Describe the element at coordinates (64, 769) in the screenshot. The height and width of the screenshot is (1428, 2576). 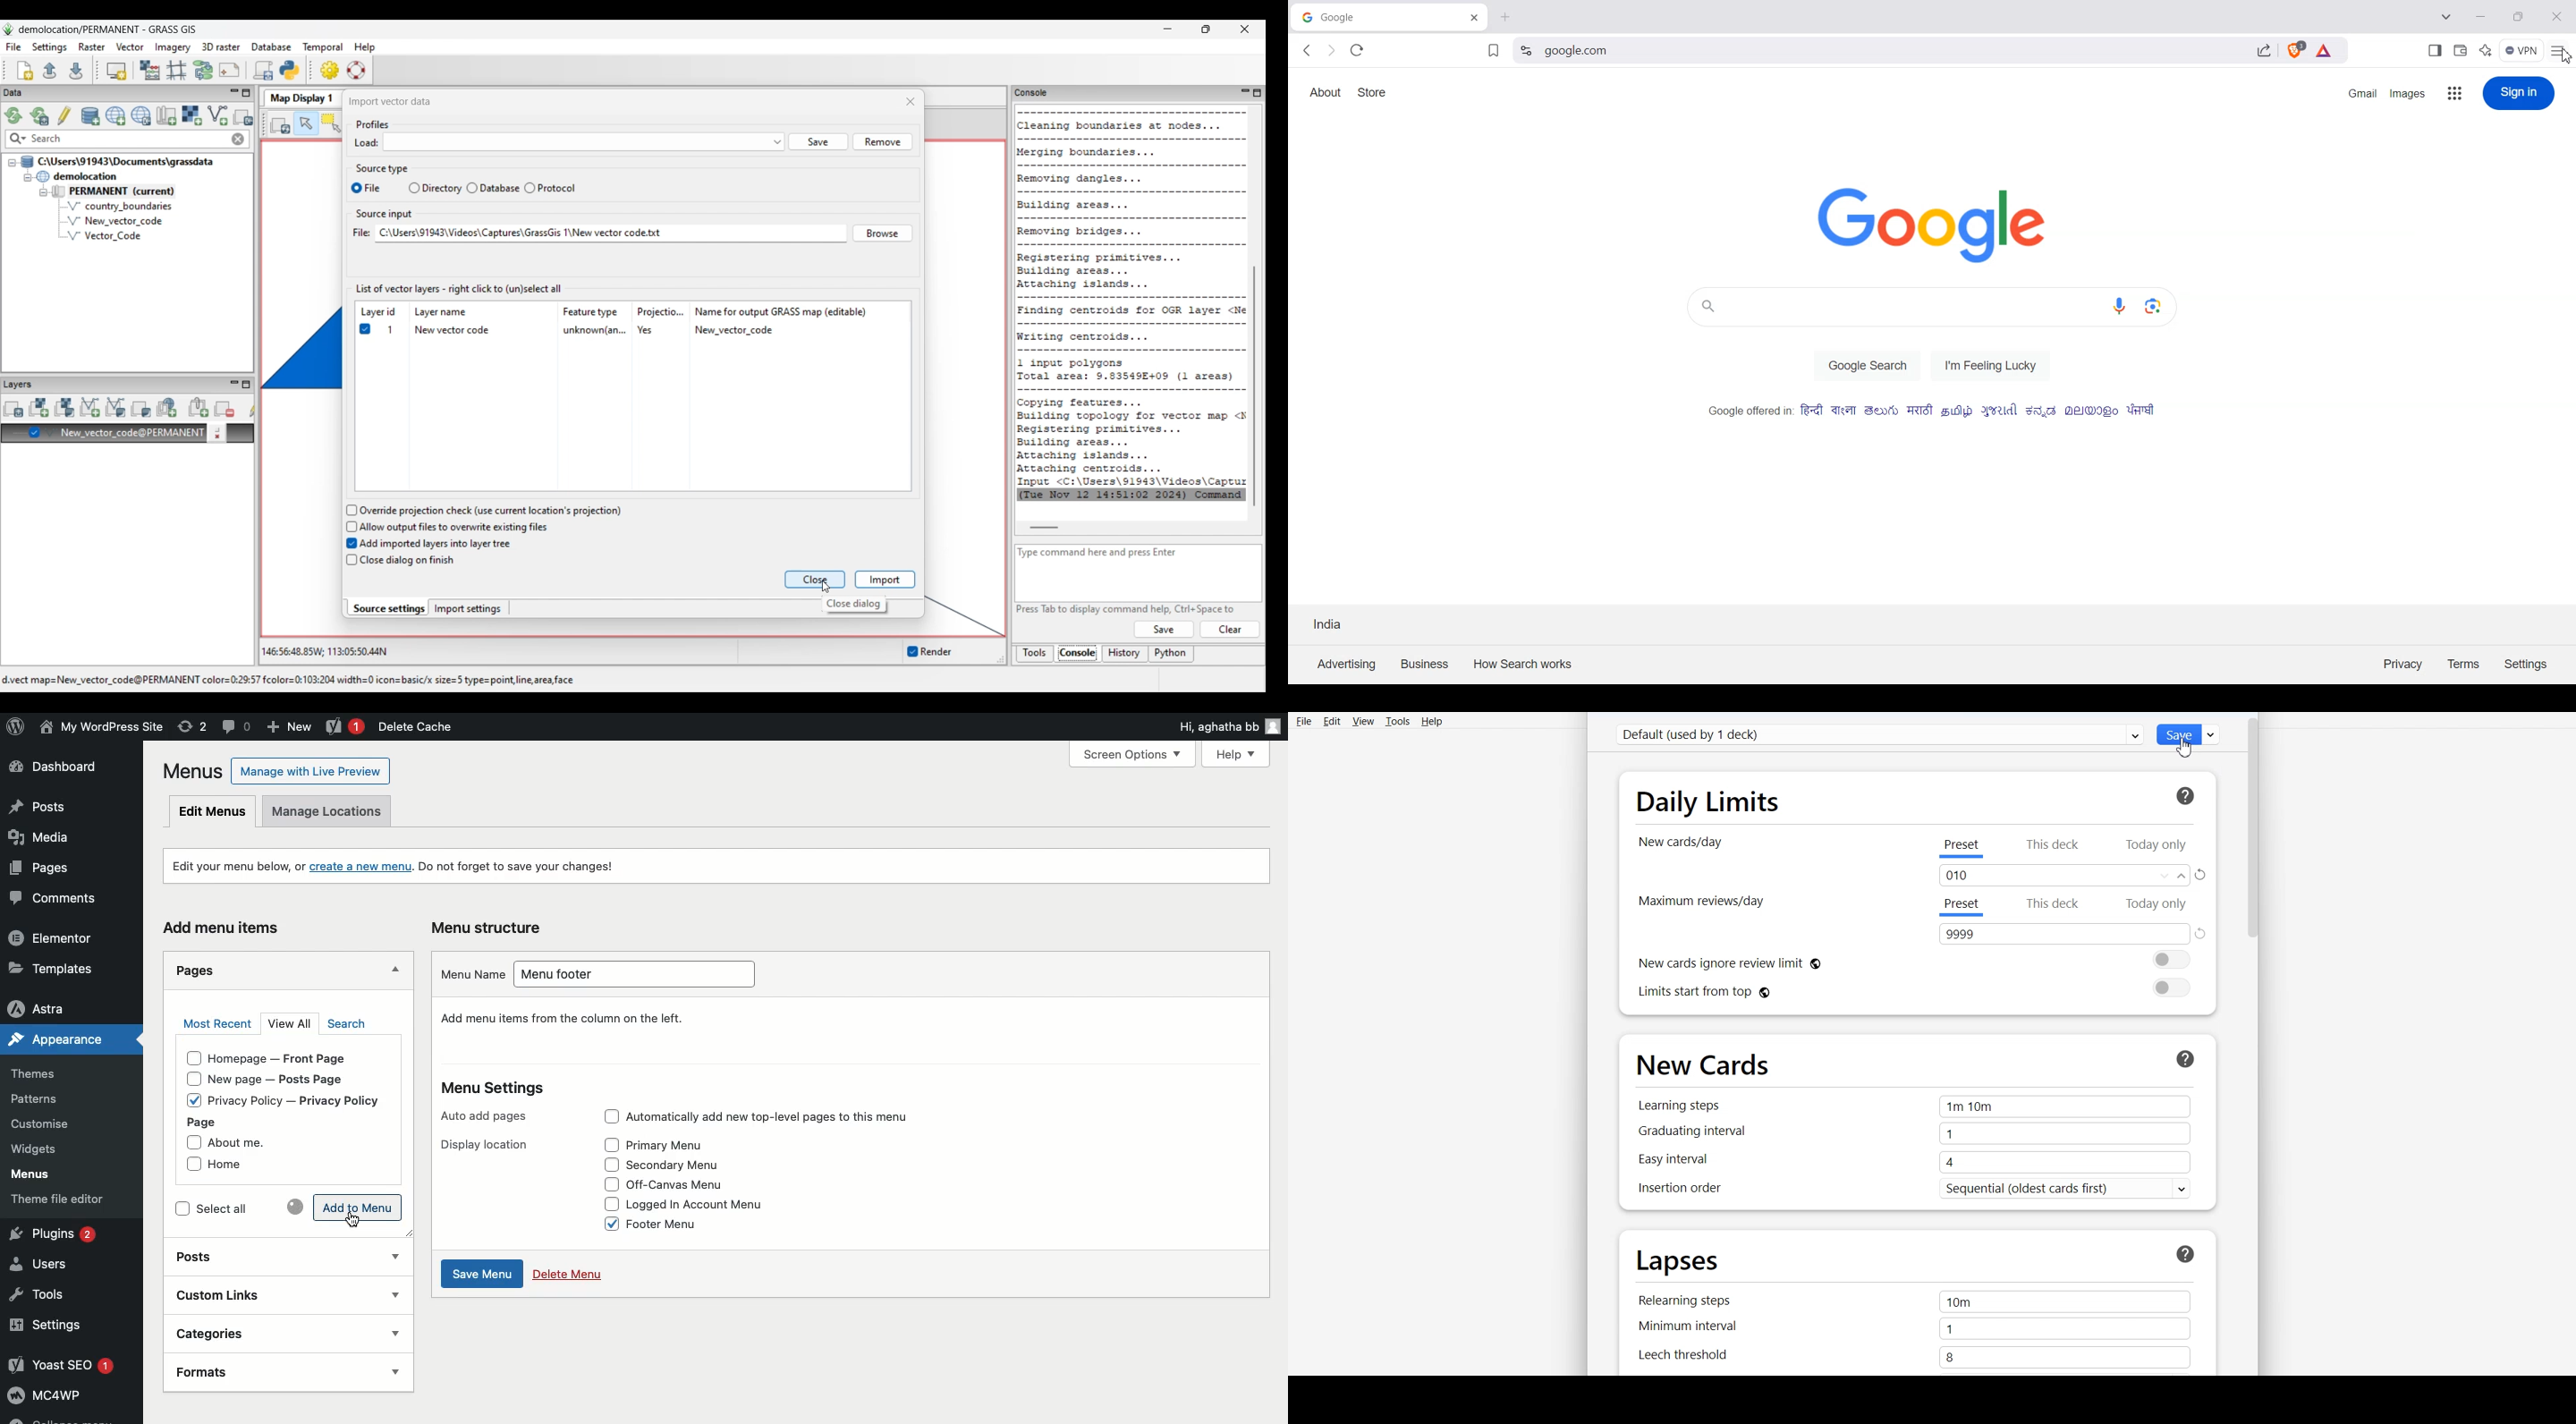
I see `Dashboard` at that location.